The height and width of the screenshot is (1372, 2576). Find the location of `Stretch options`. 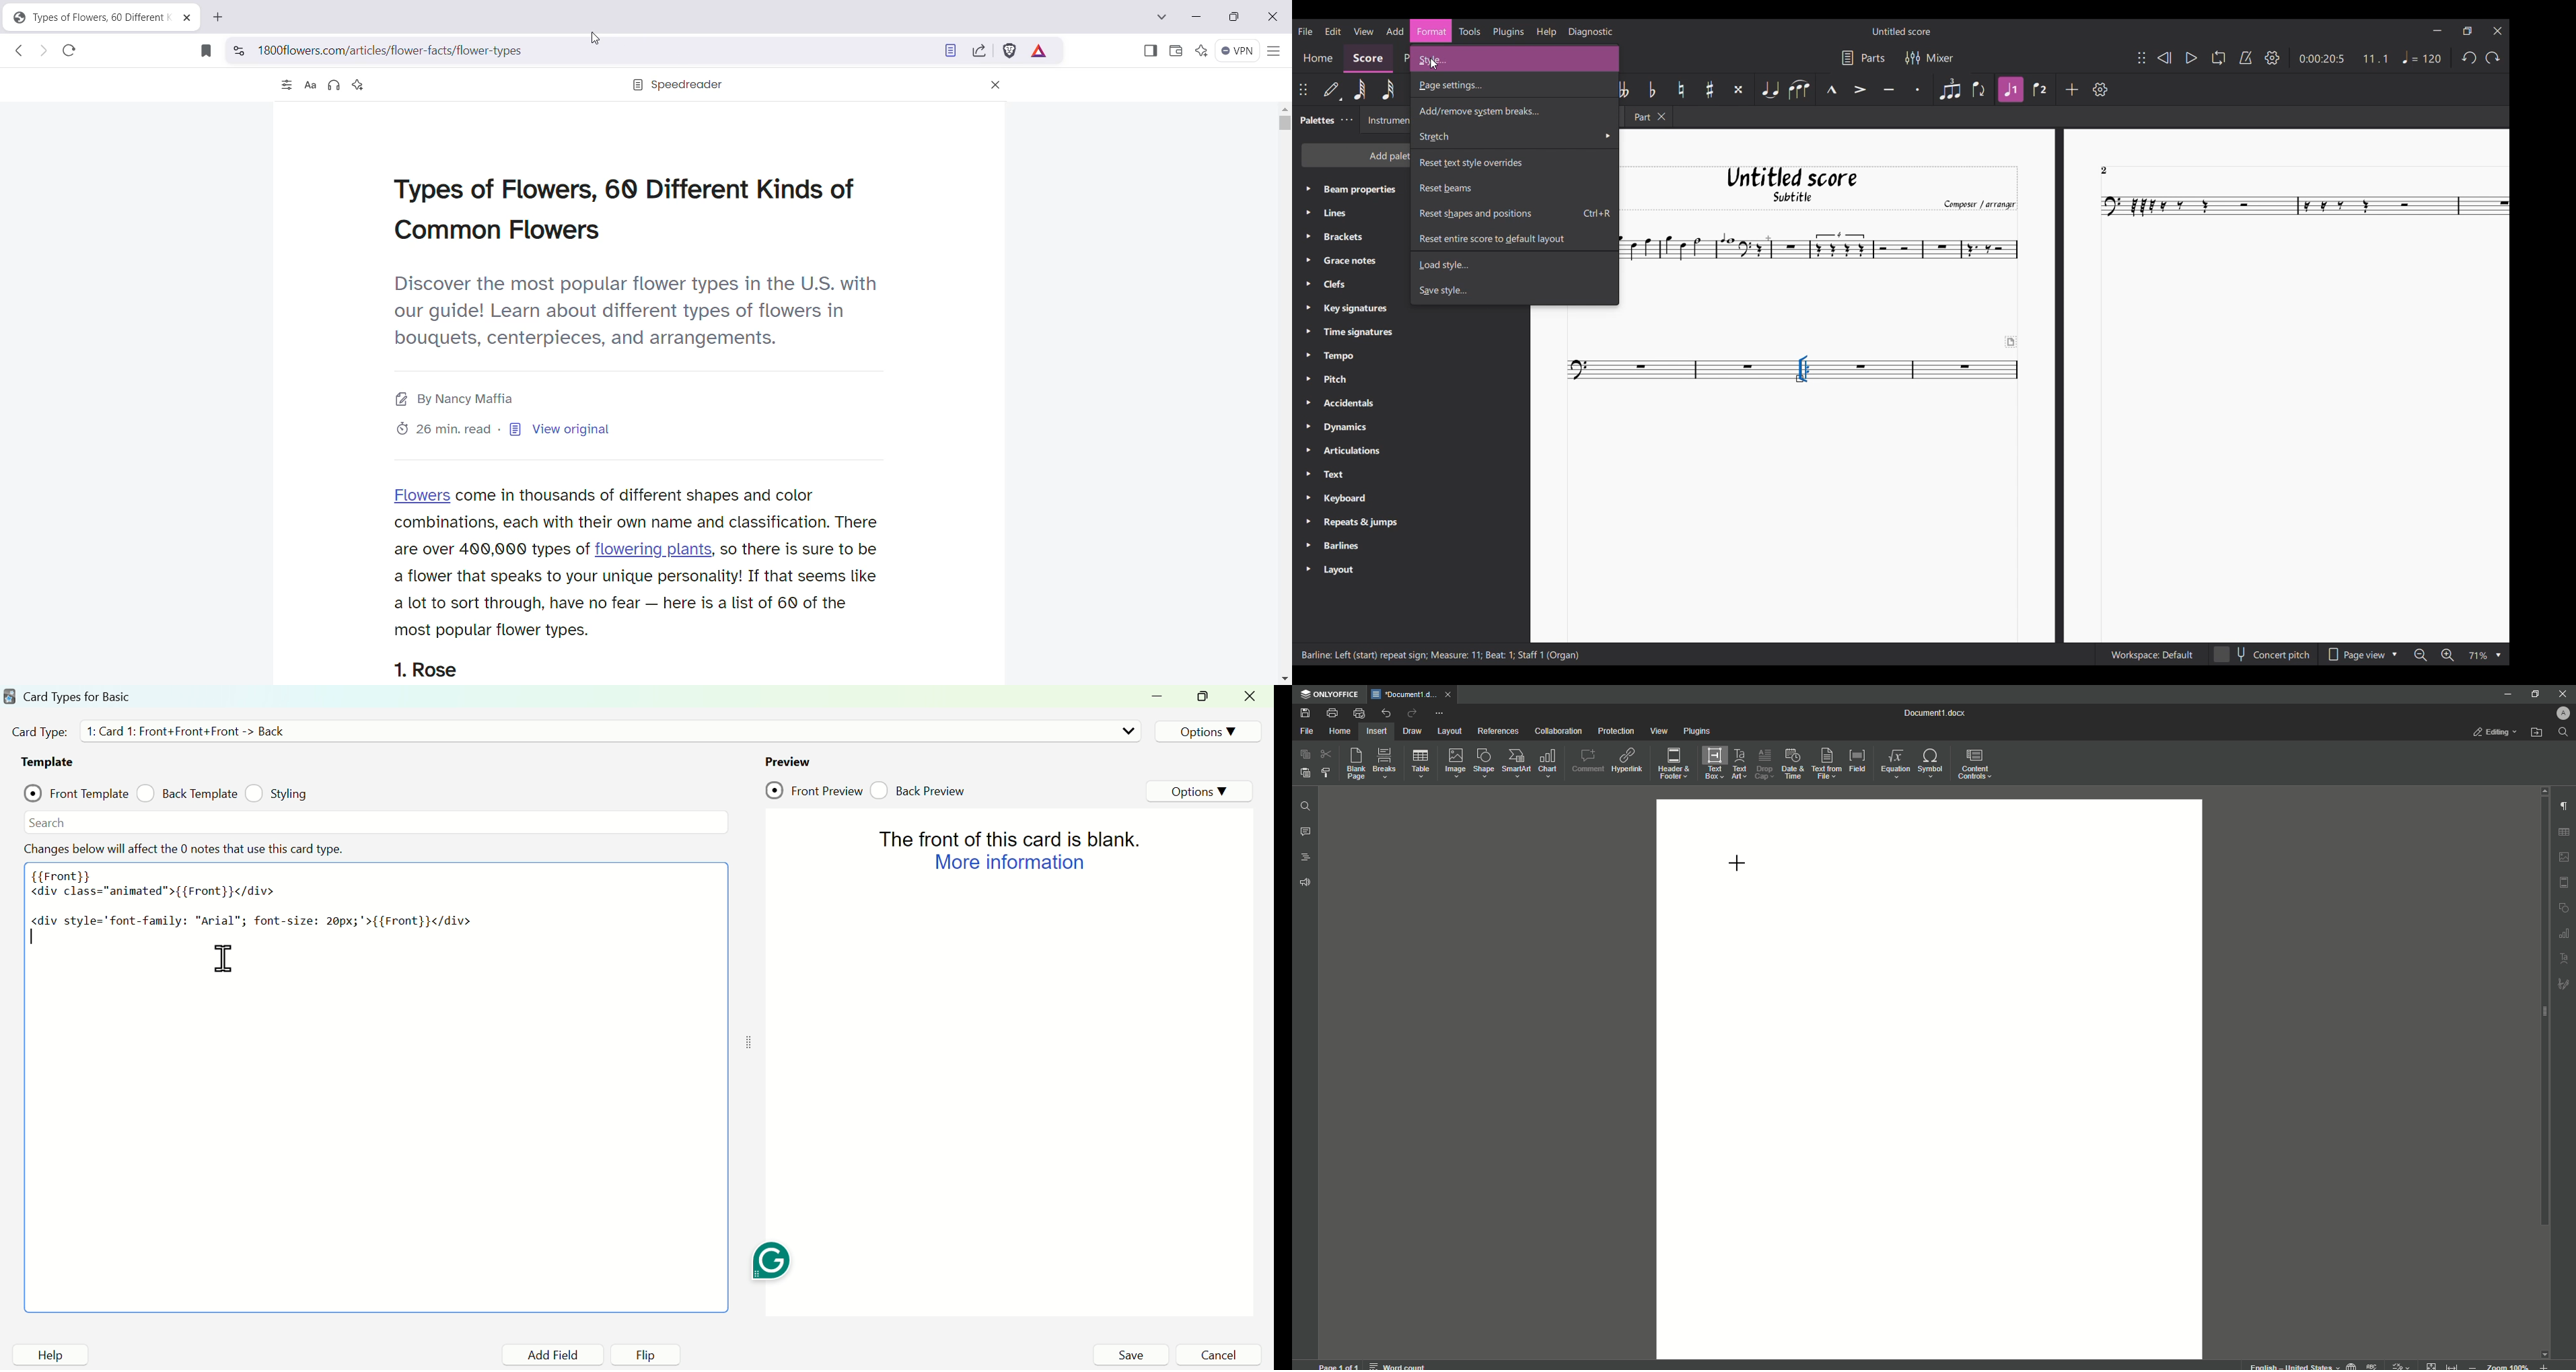

Stretch options is located at coordinates (1515, 136).